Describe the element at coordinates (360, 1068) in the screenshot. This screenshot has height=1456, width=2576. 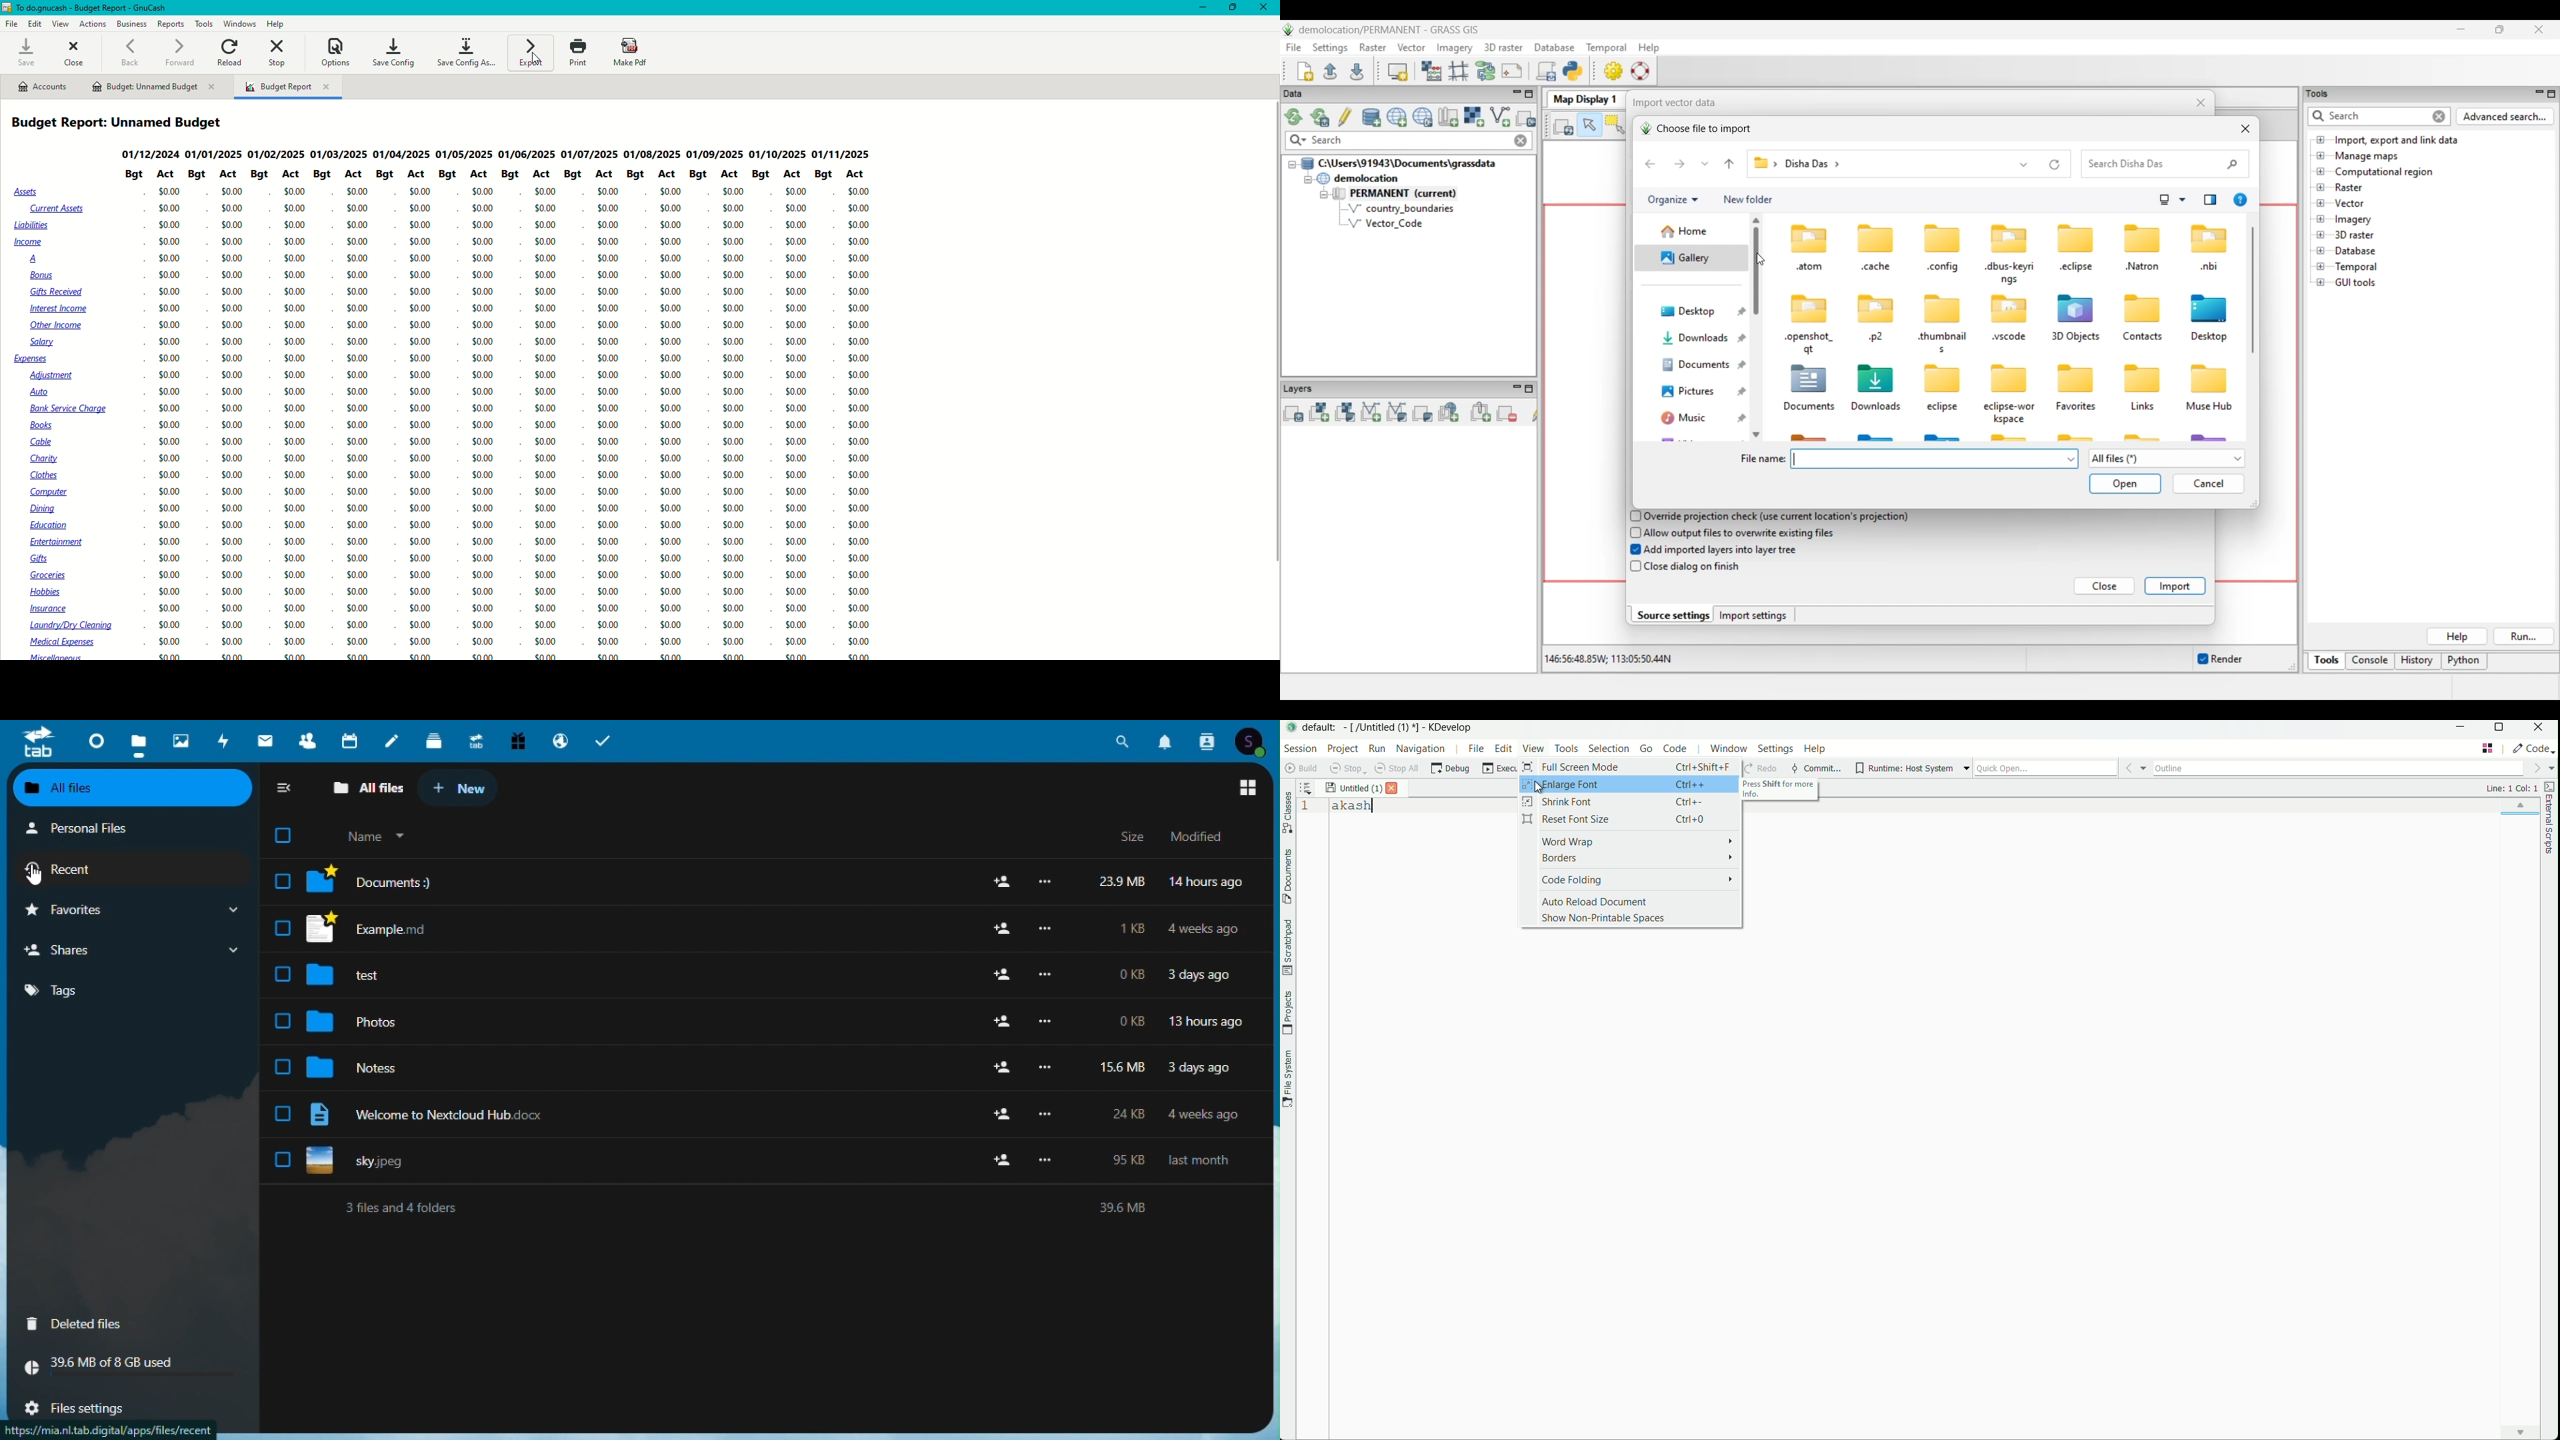
I see `notess` at that location.